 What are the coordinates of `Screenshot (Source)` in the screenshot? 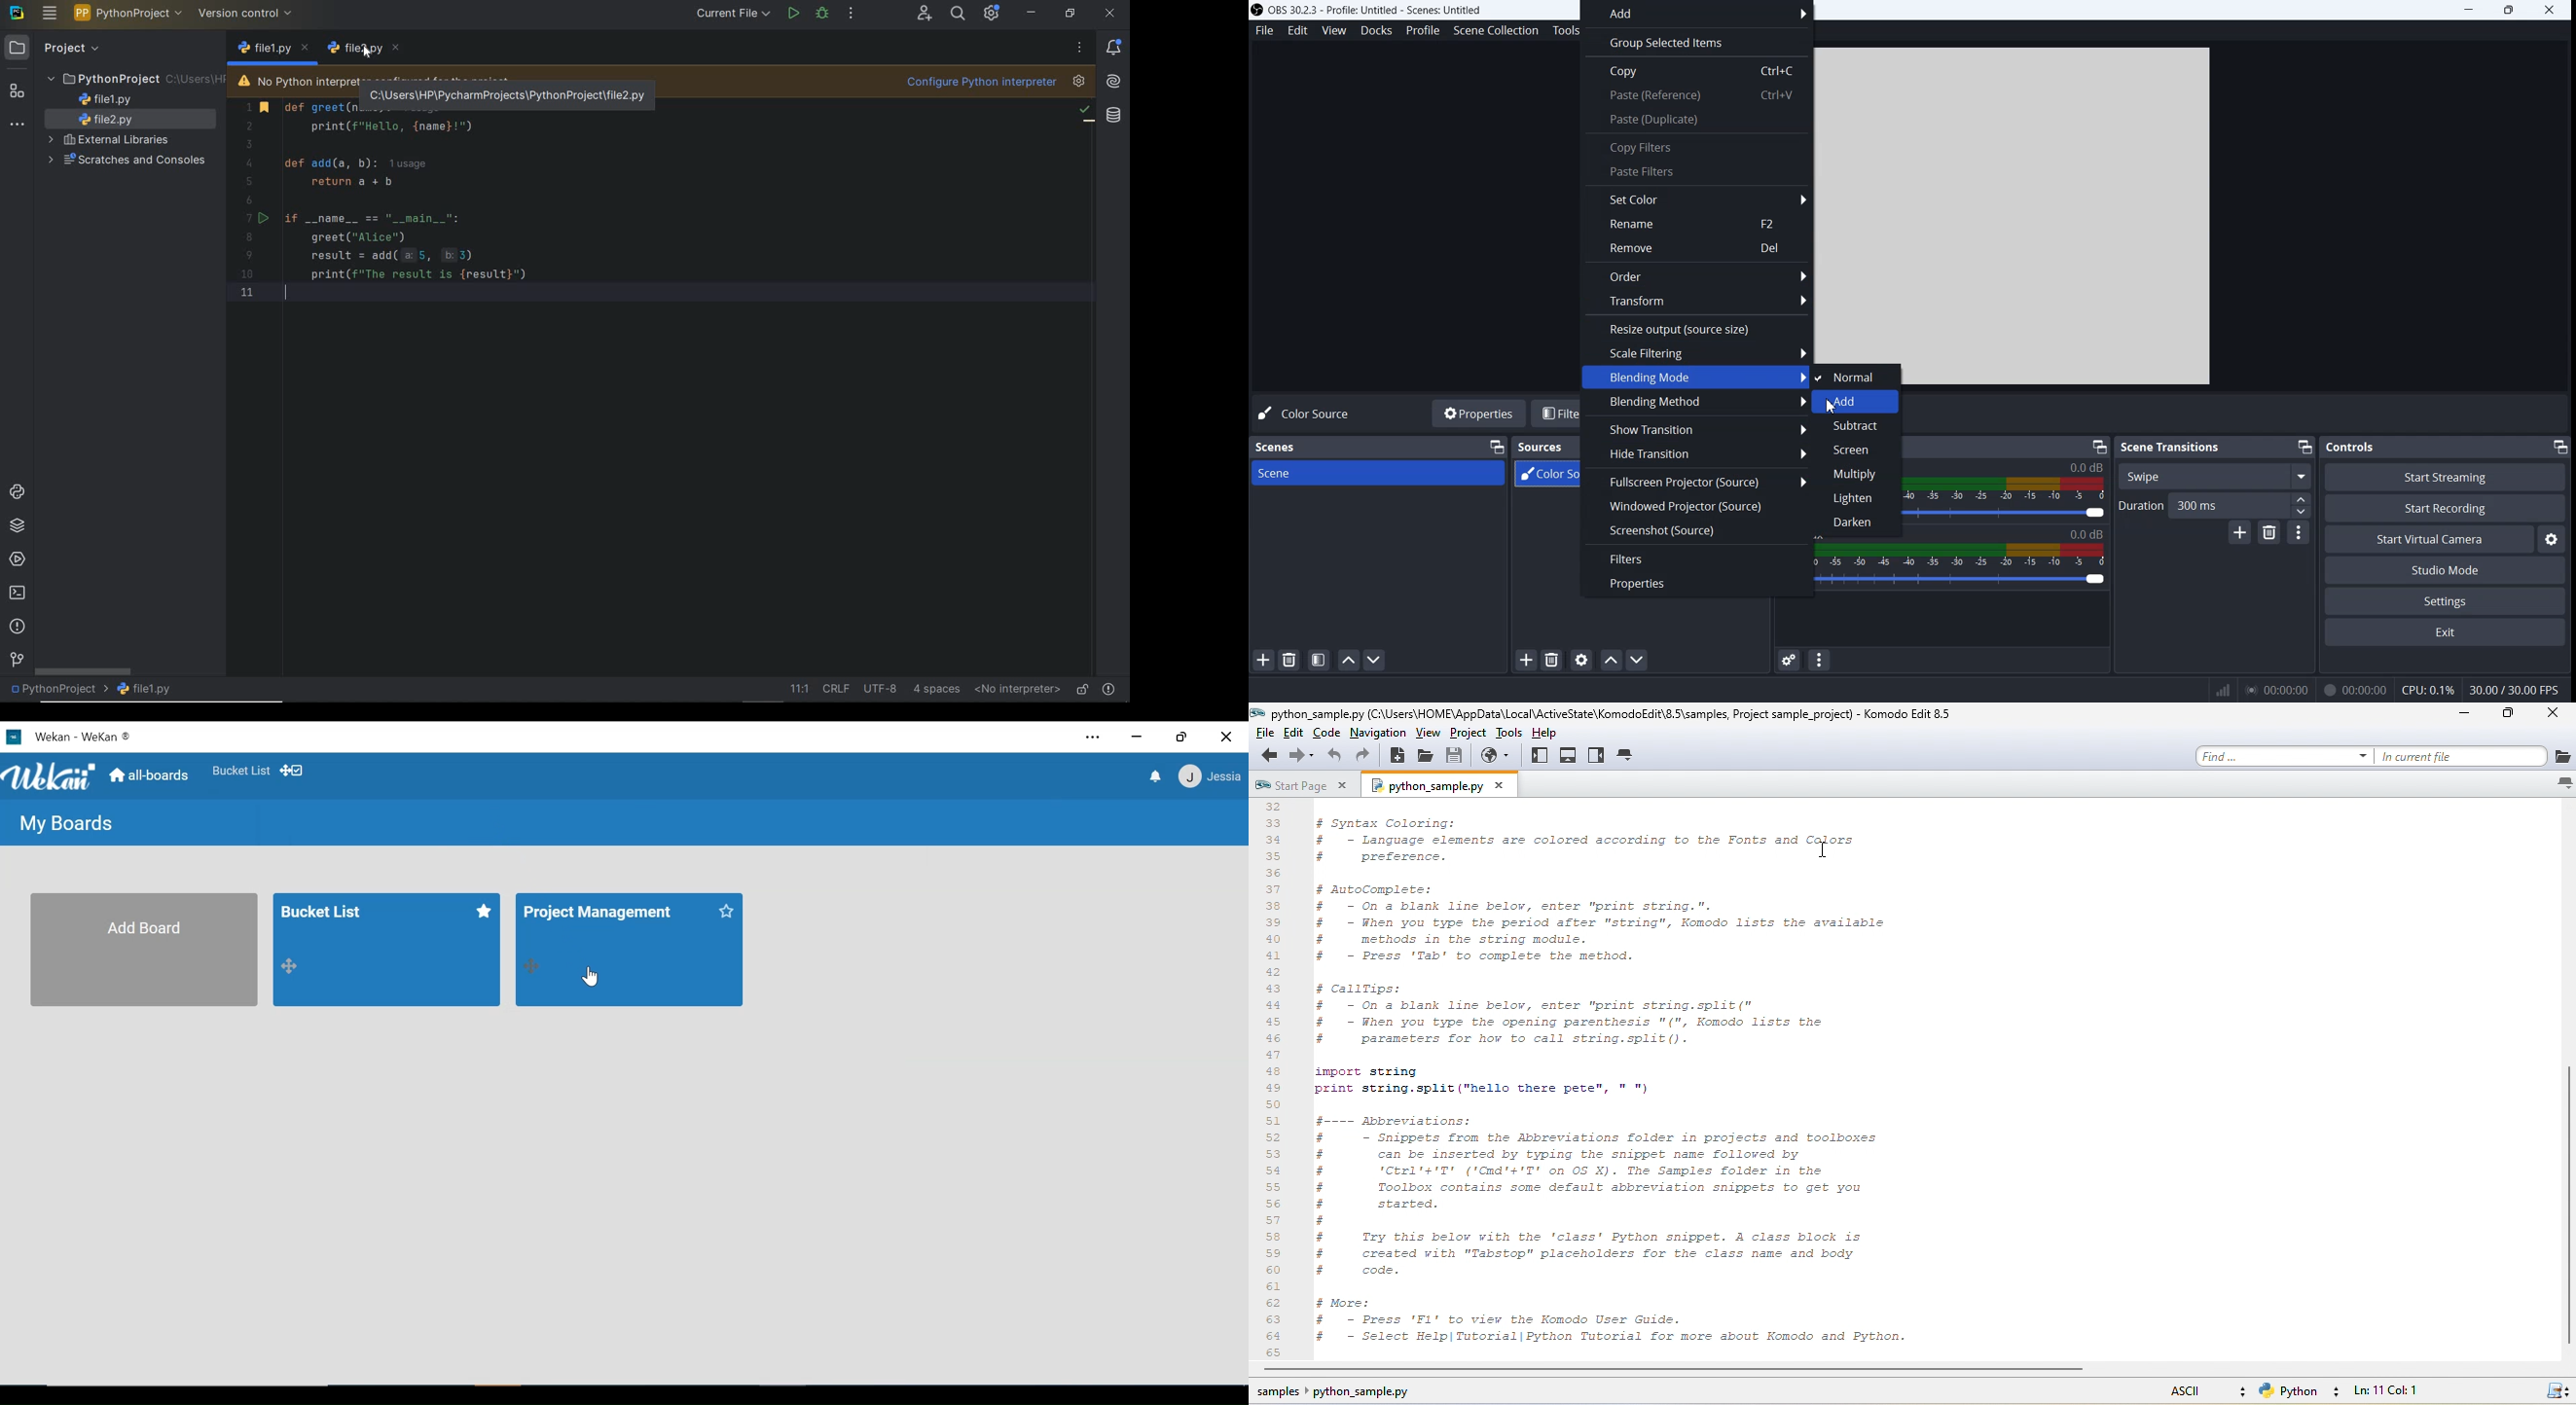 It's located at (1697, 530).